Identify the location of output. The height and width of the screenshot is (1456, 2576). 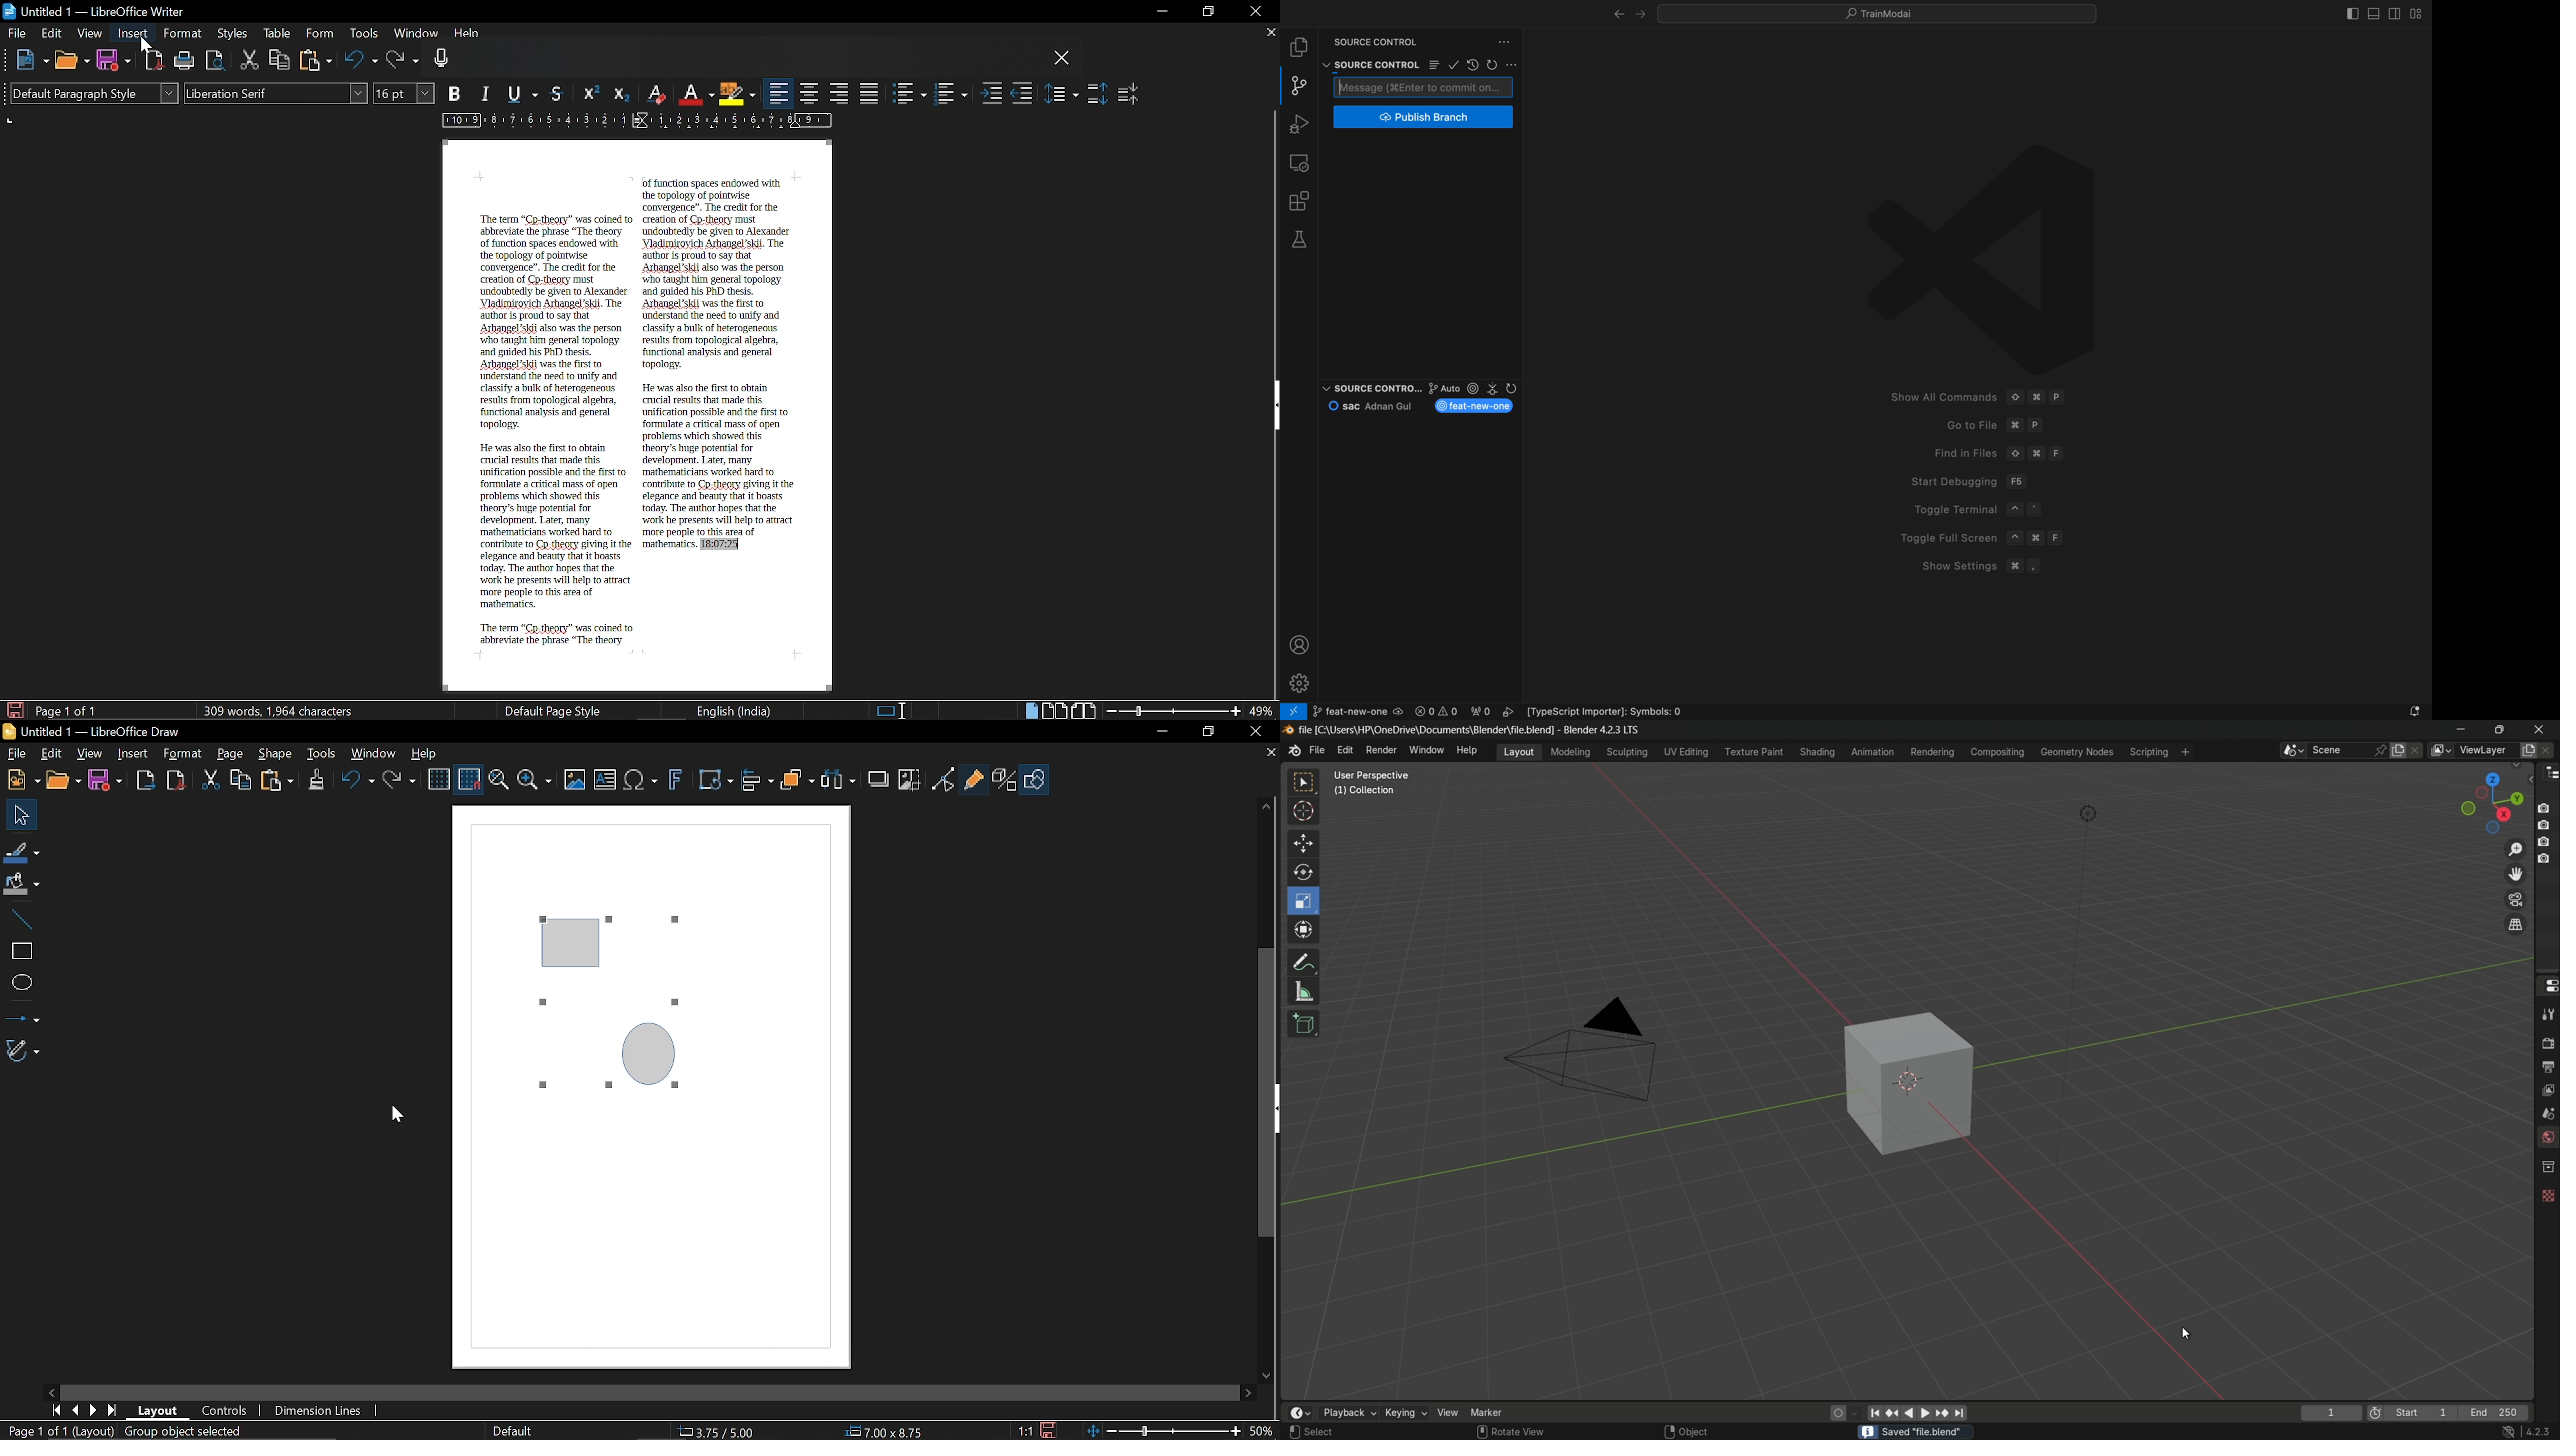
(2547, 1066).